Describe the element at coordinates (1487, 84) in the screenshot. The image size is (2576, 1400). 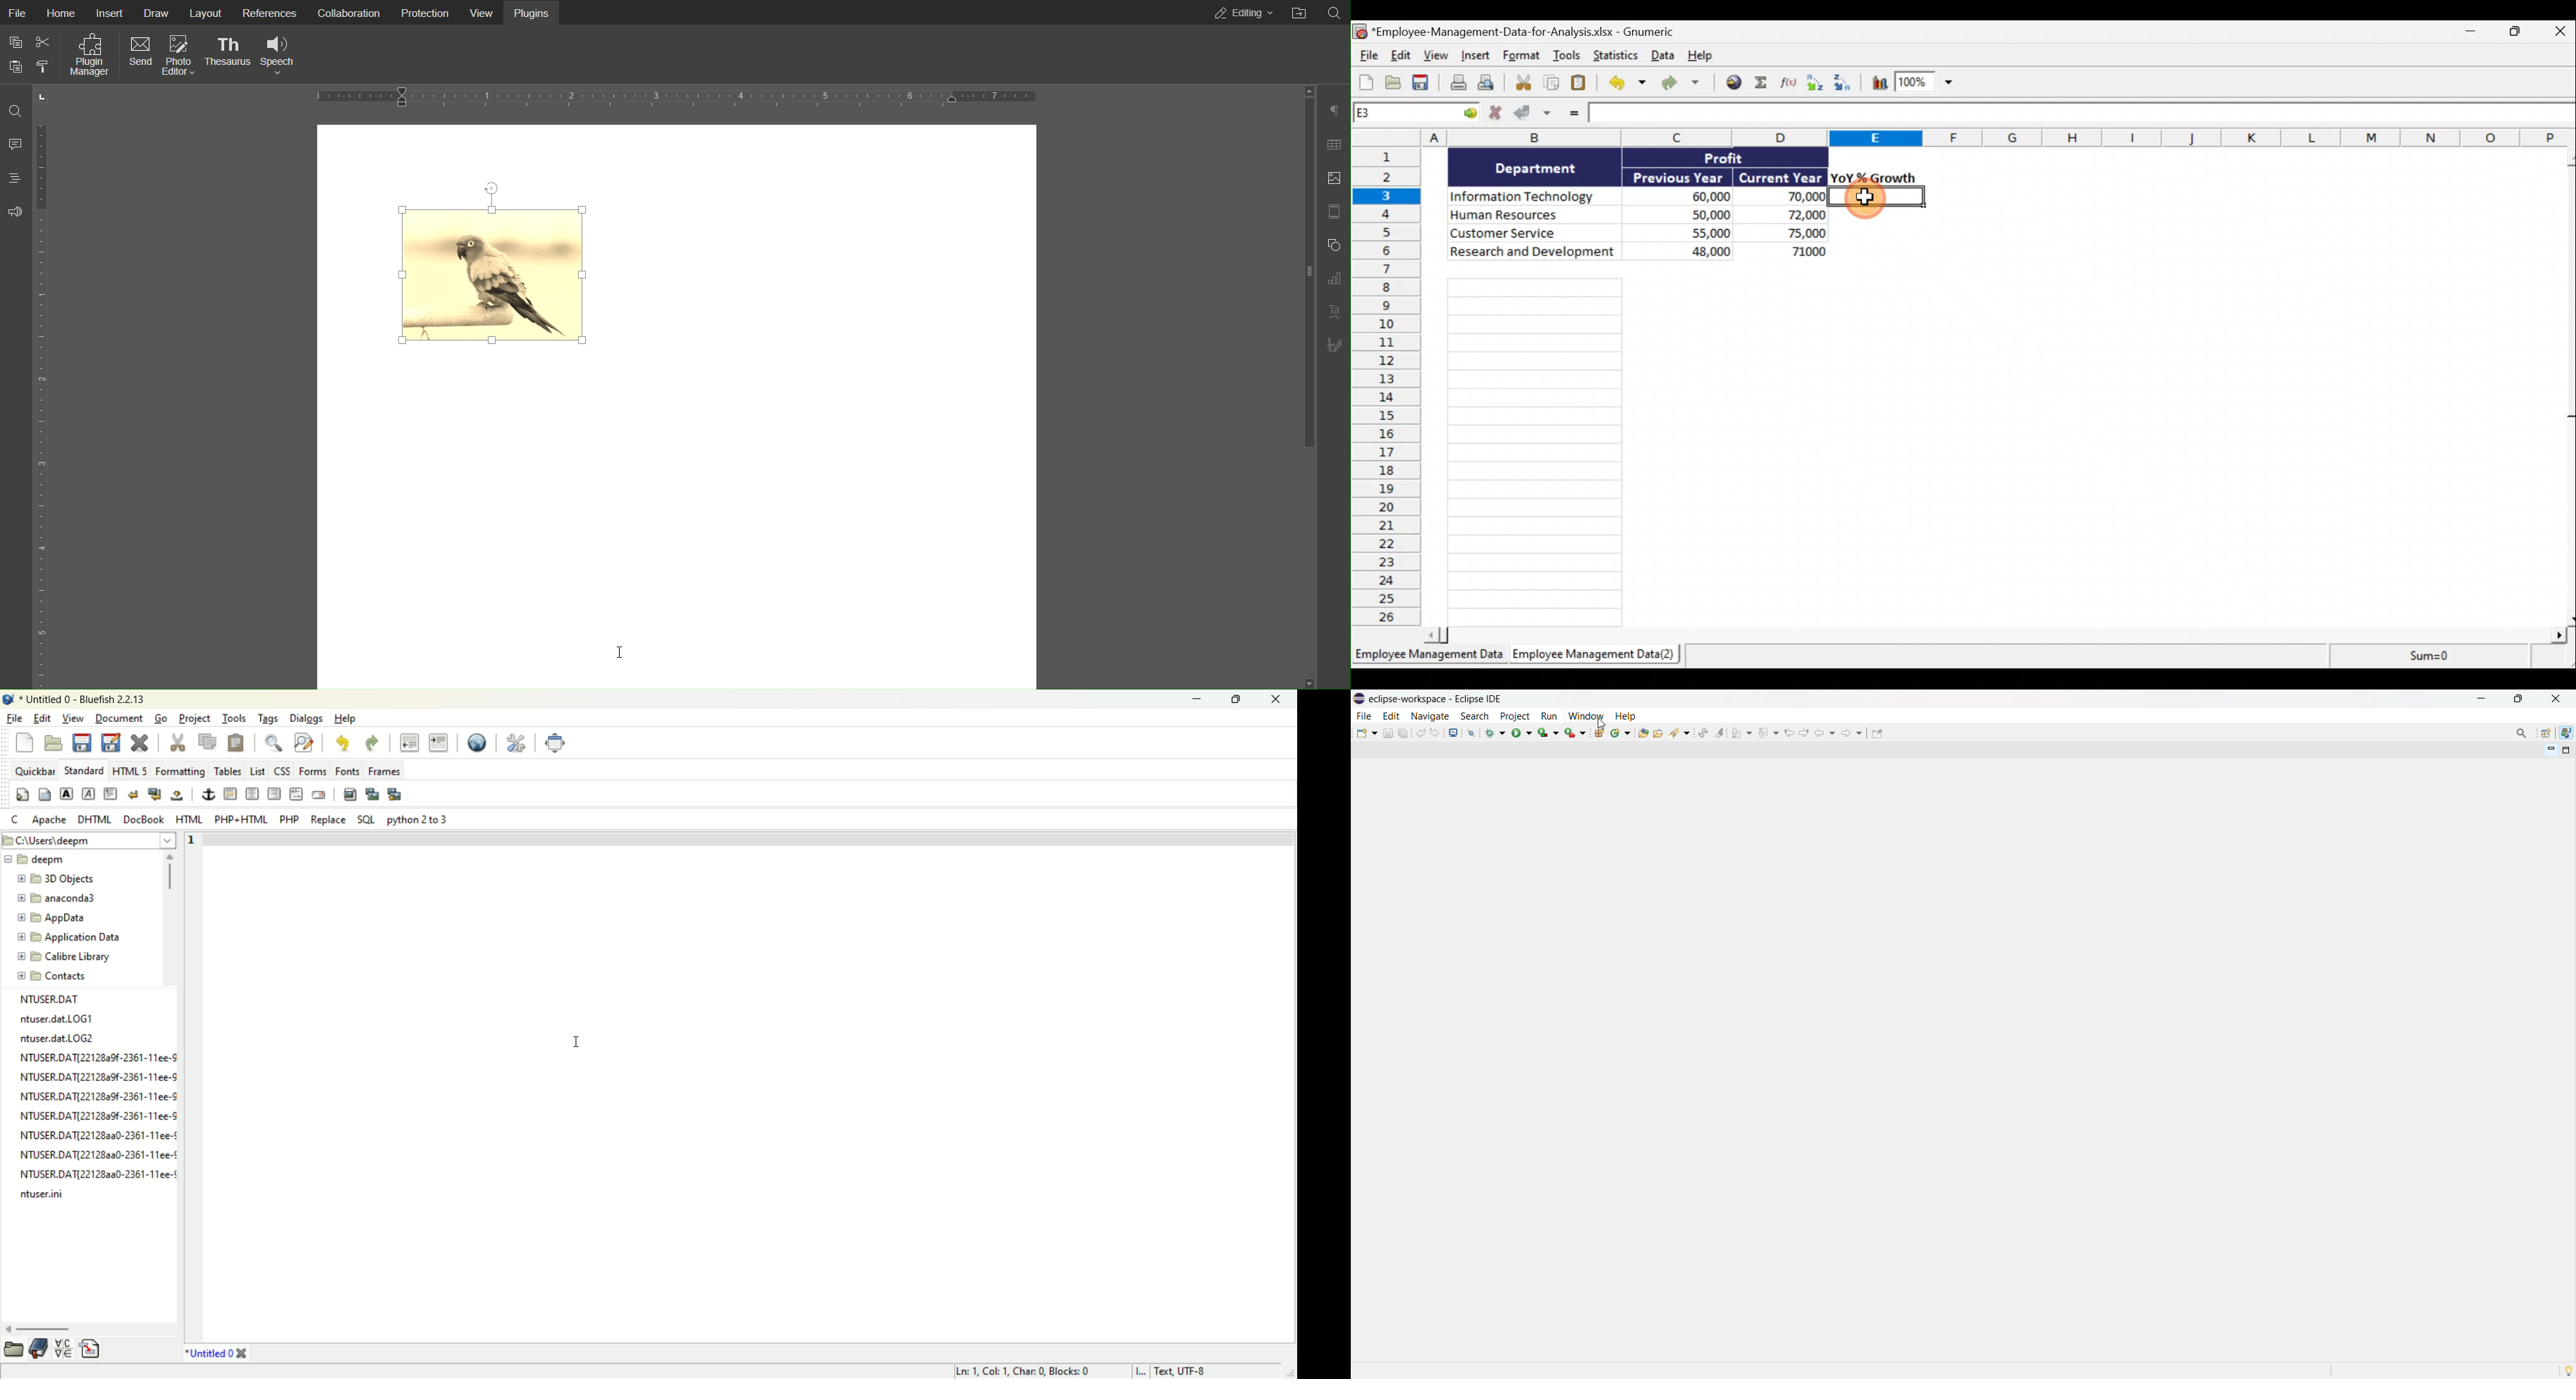
I see `Print preview` at that location.